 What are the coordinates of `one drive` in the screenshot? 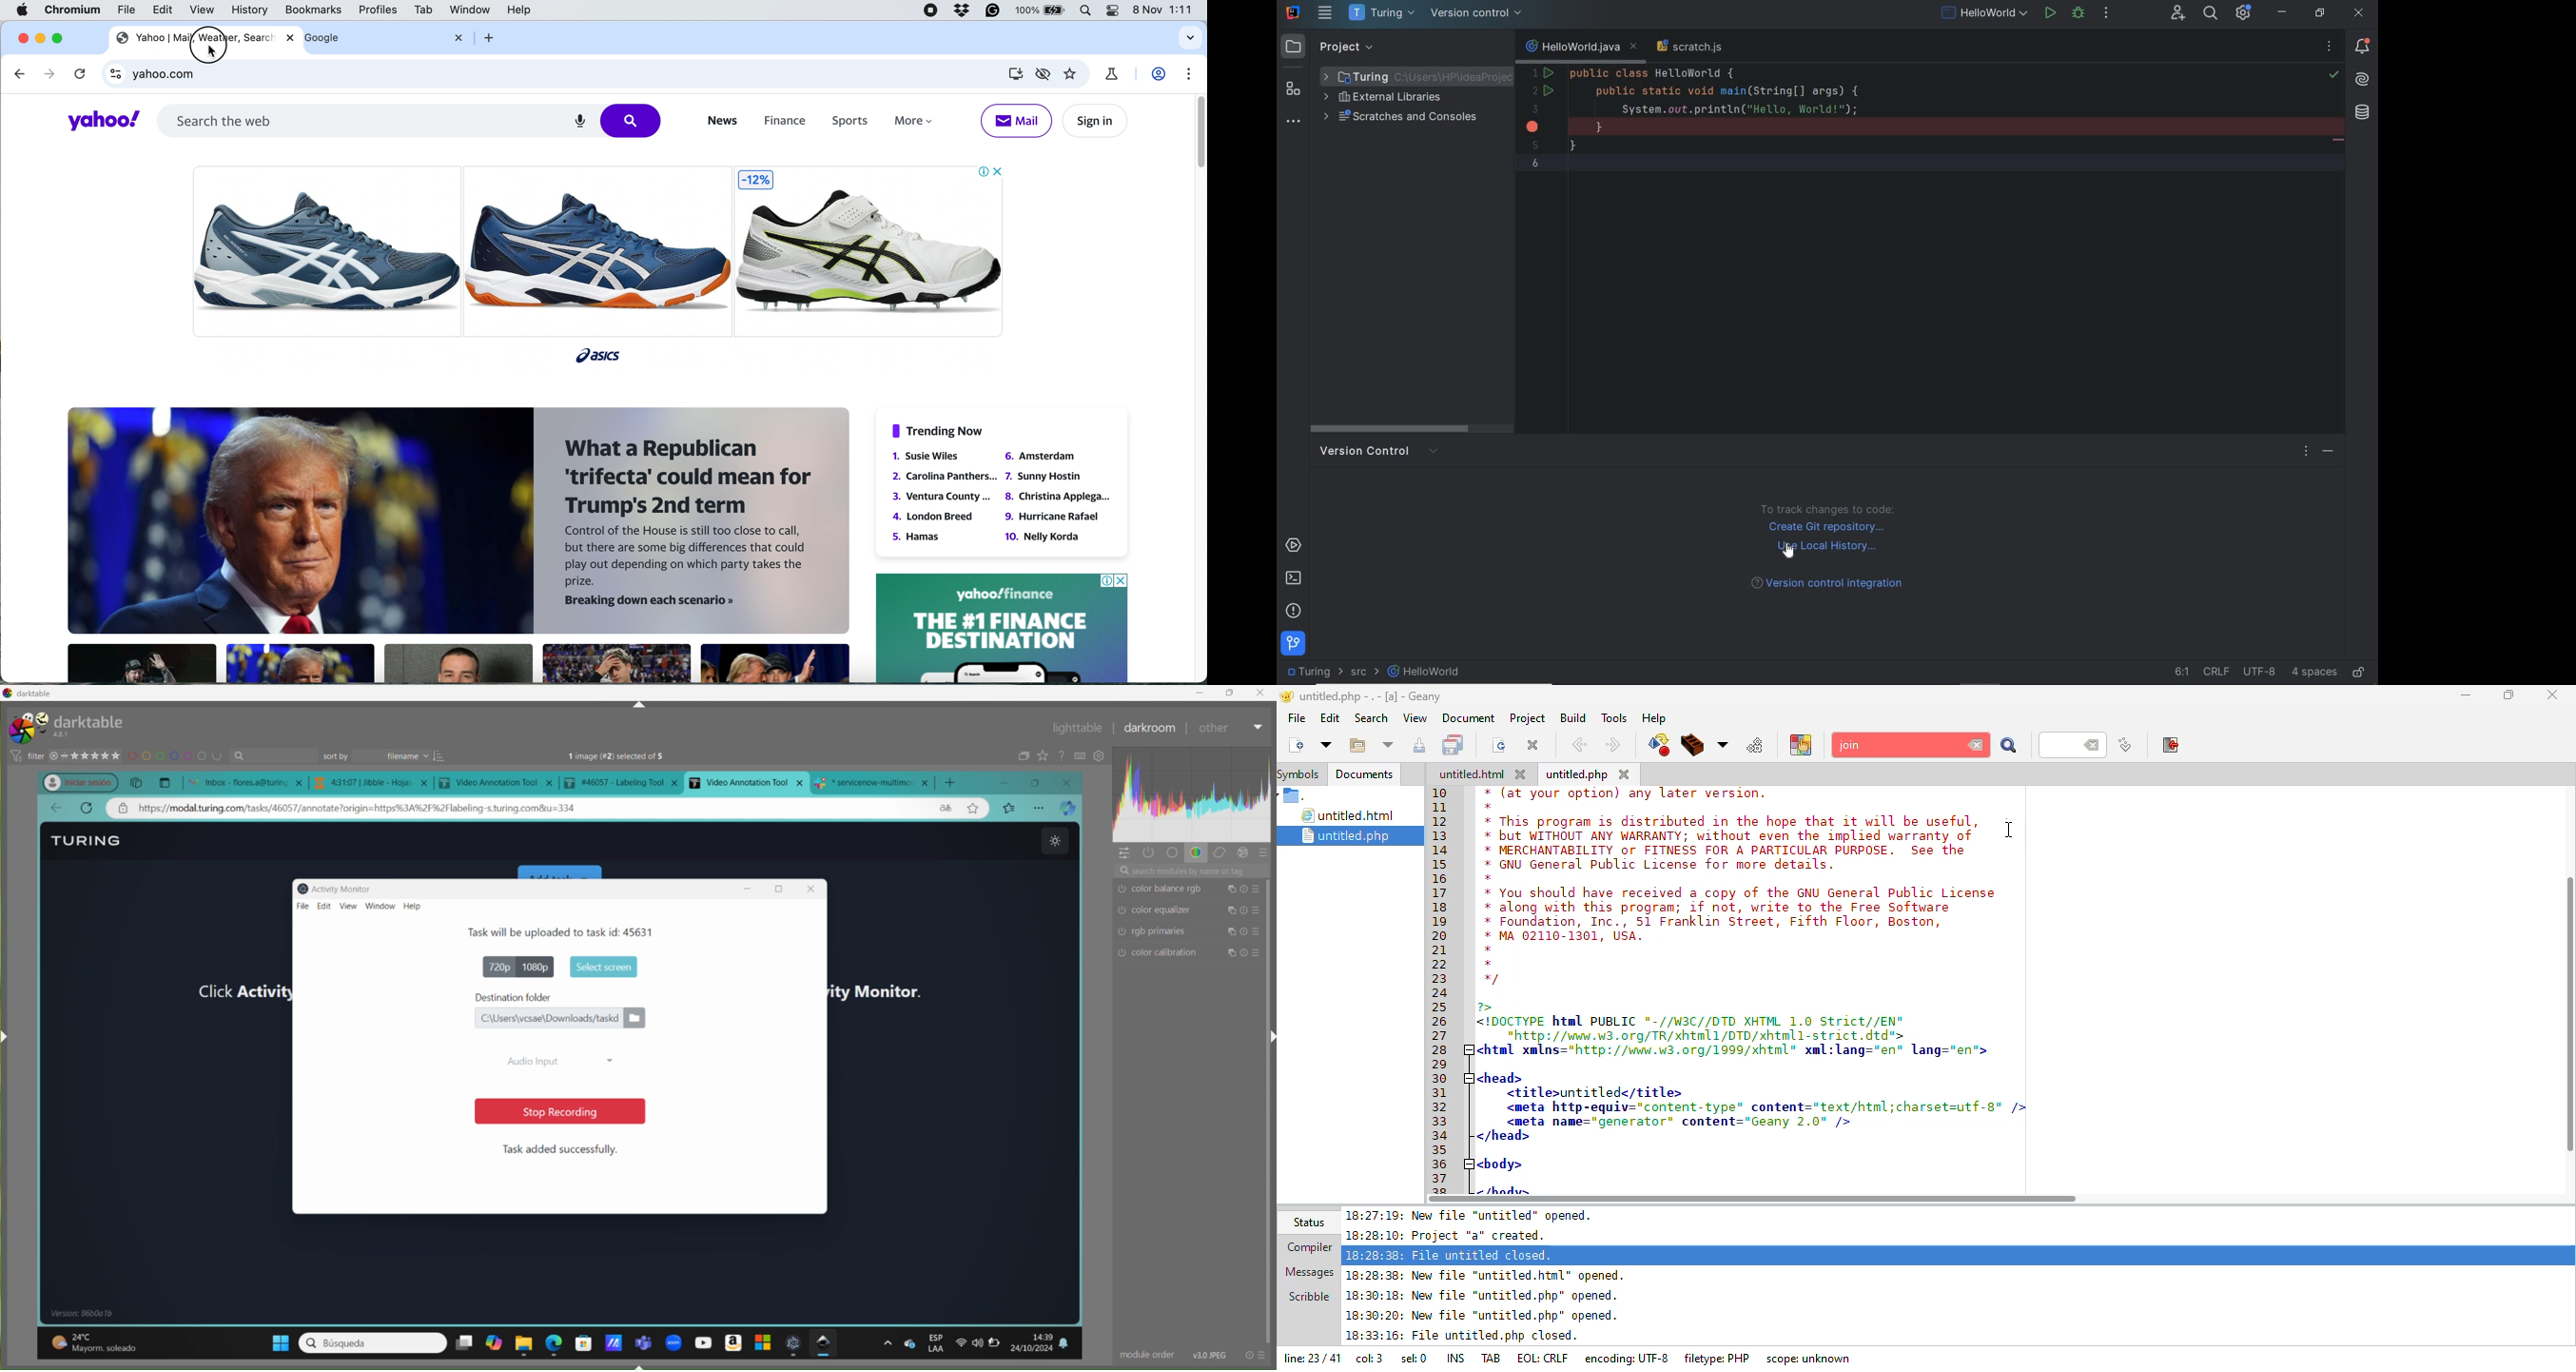 It's located at (910, 1343).